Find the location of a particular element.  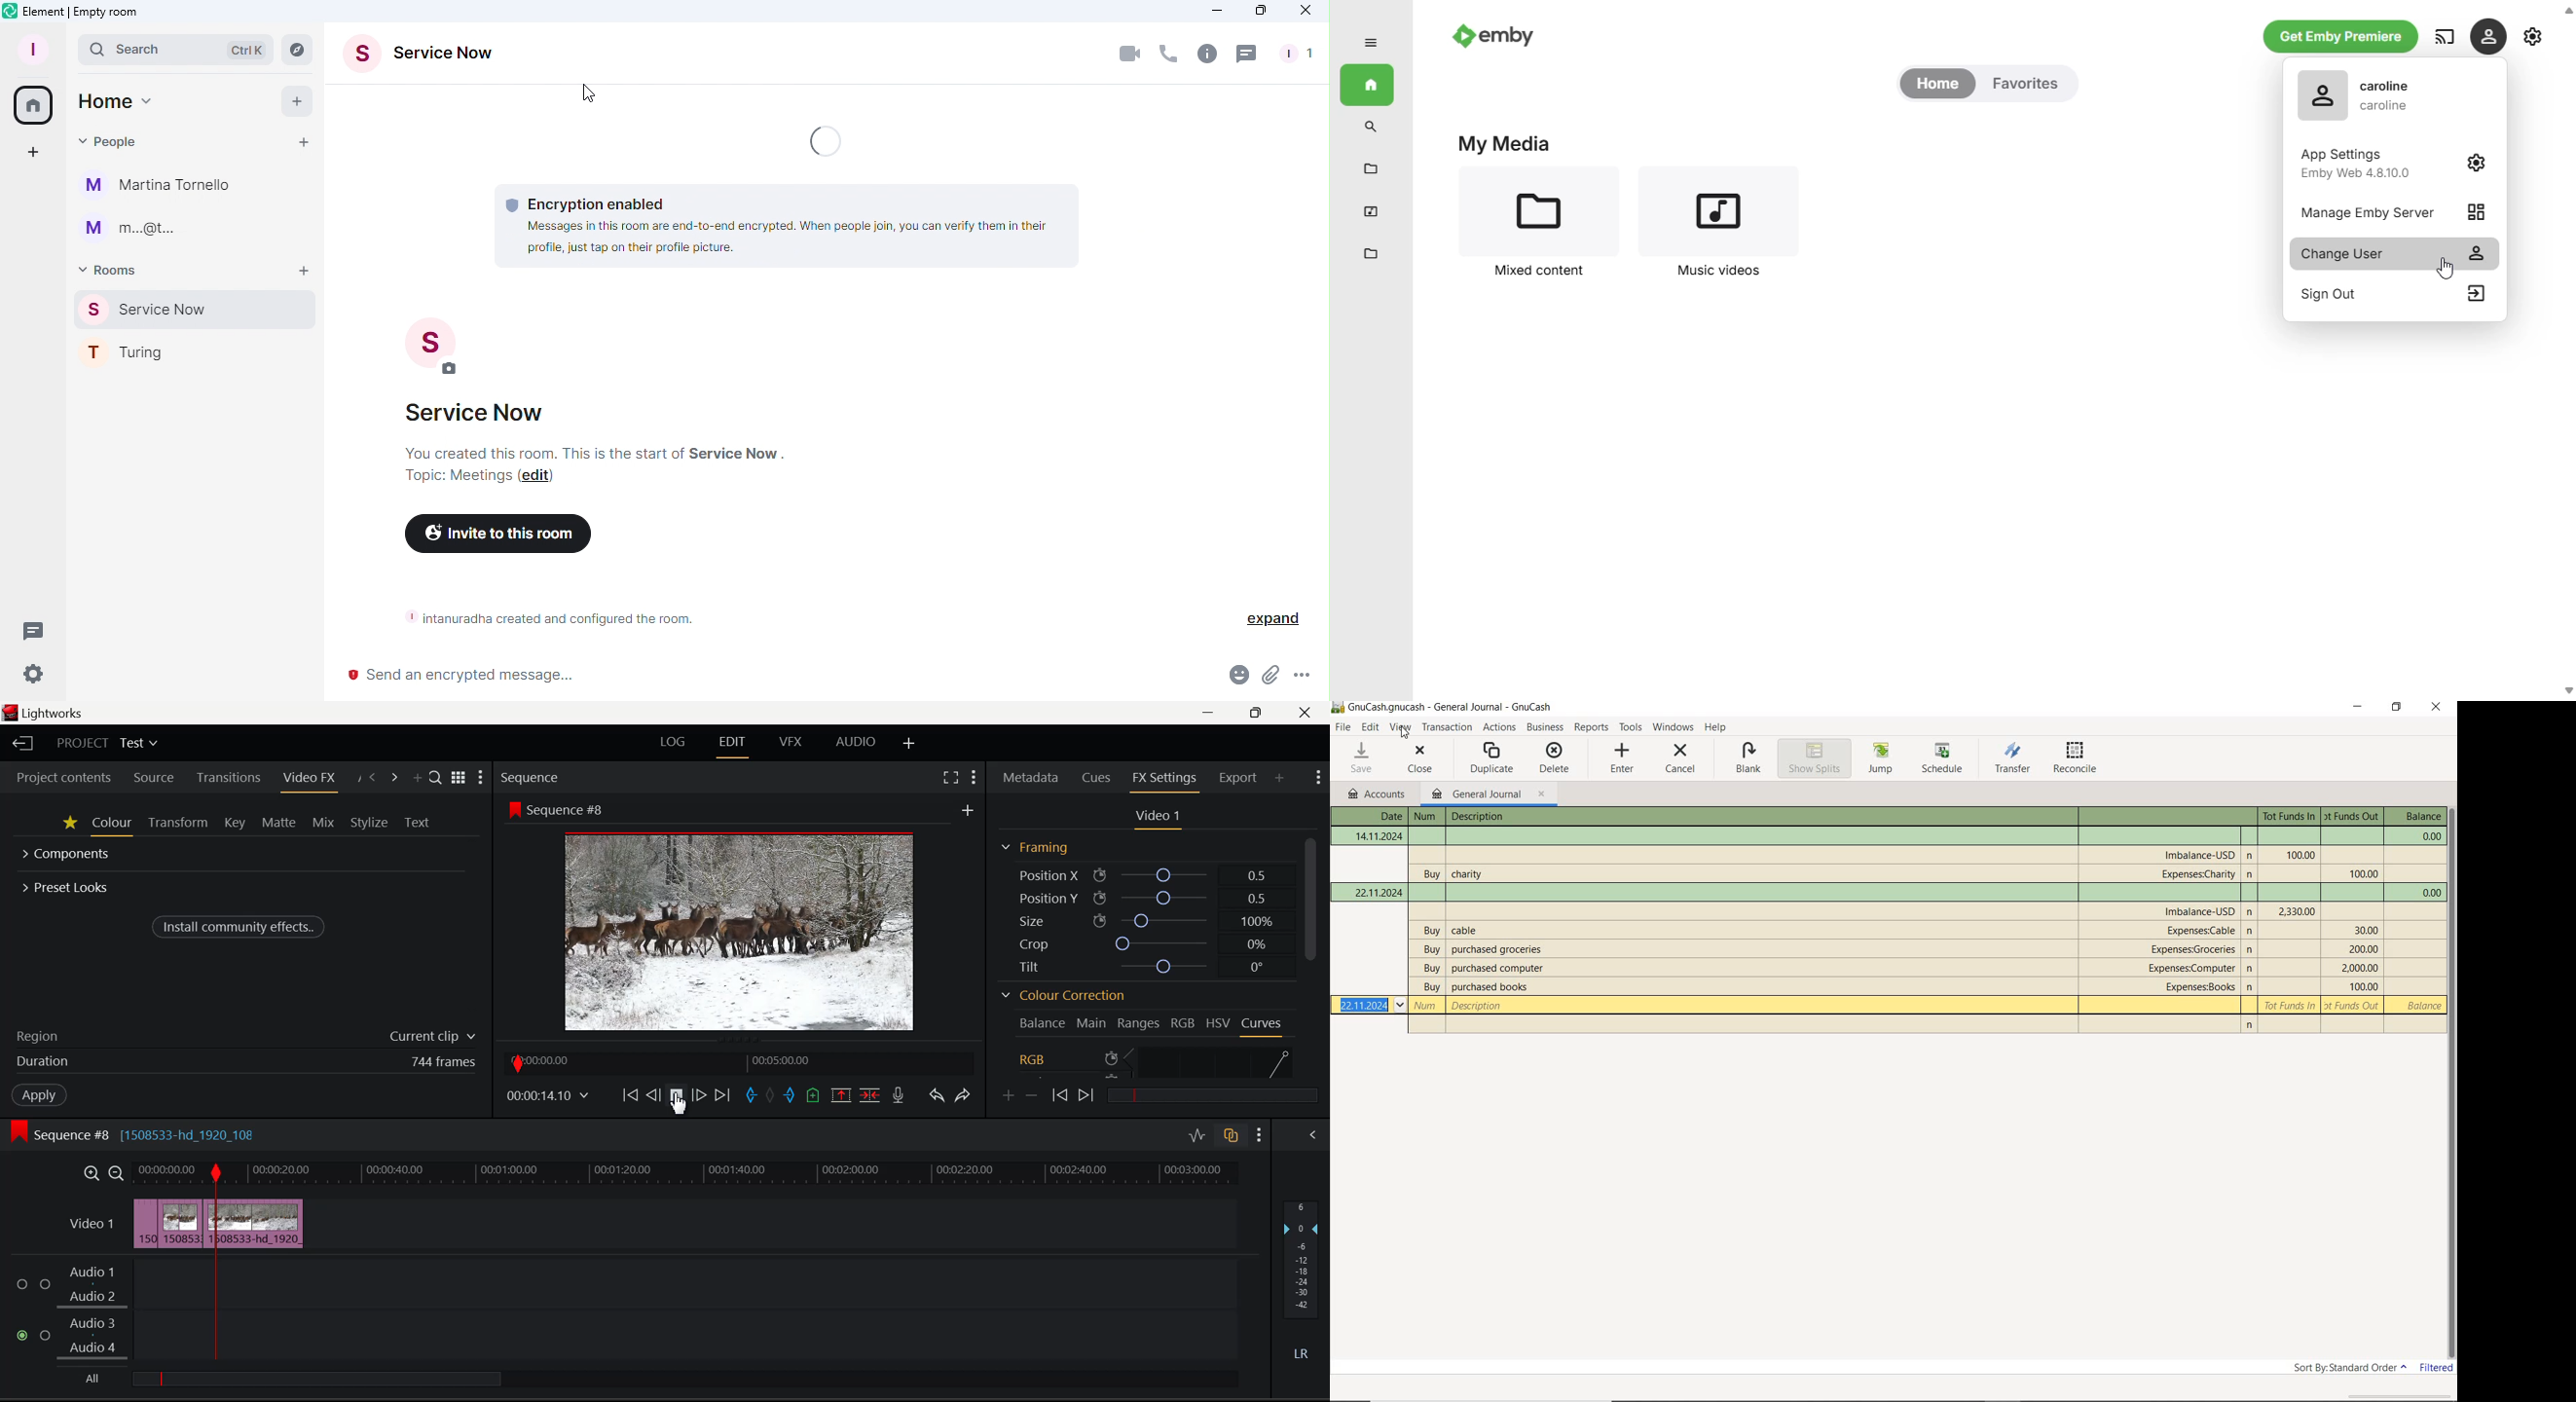

Add People is located at coordinates (304, 143).